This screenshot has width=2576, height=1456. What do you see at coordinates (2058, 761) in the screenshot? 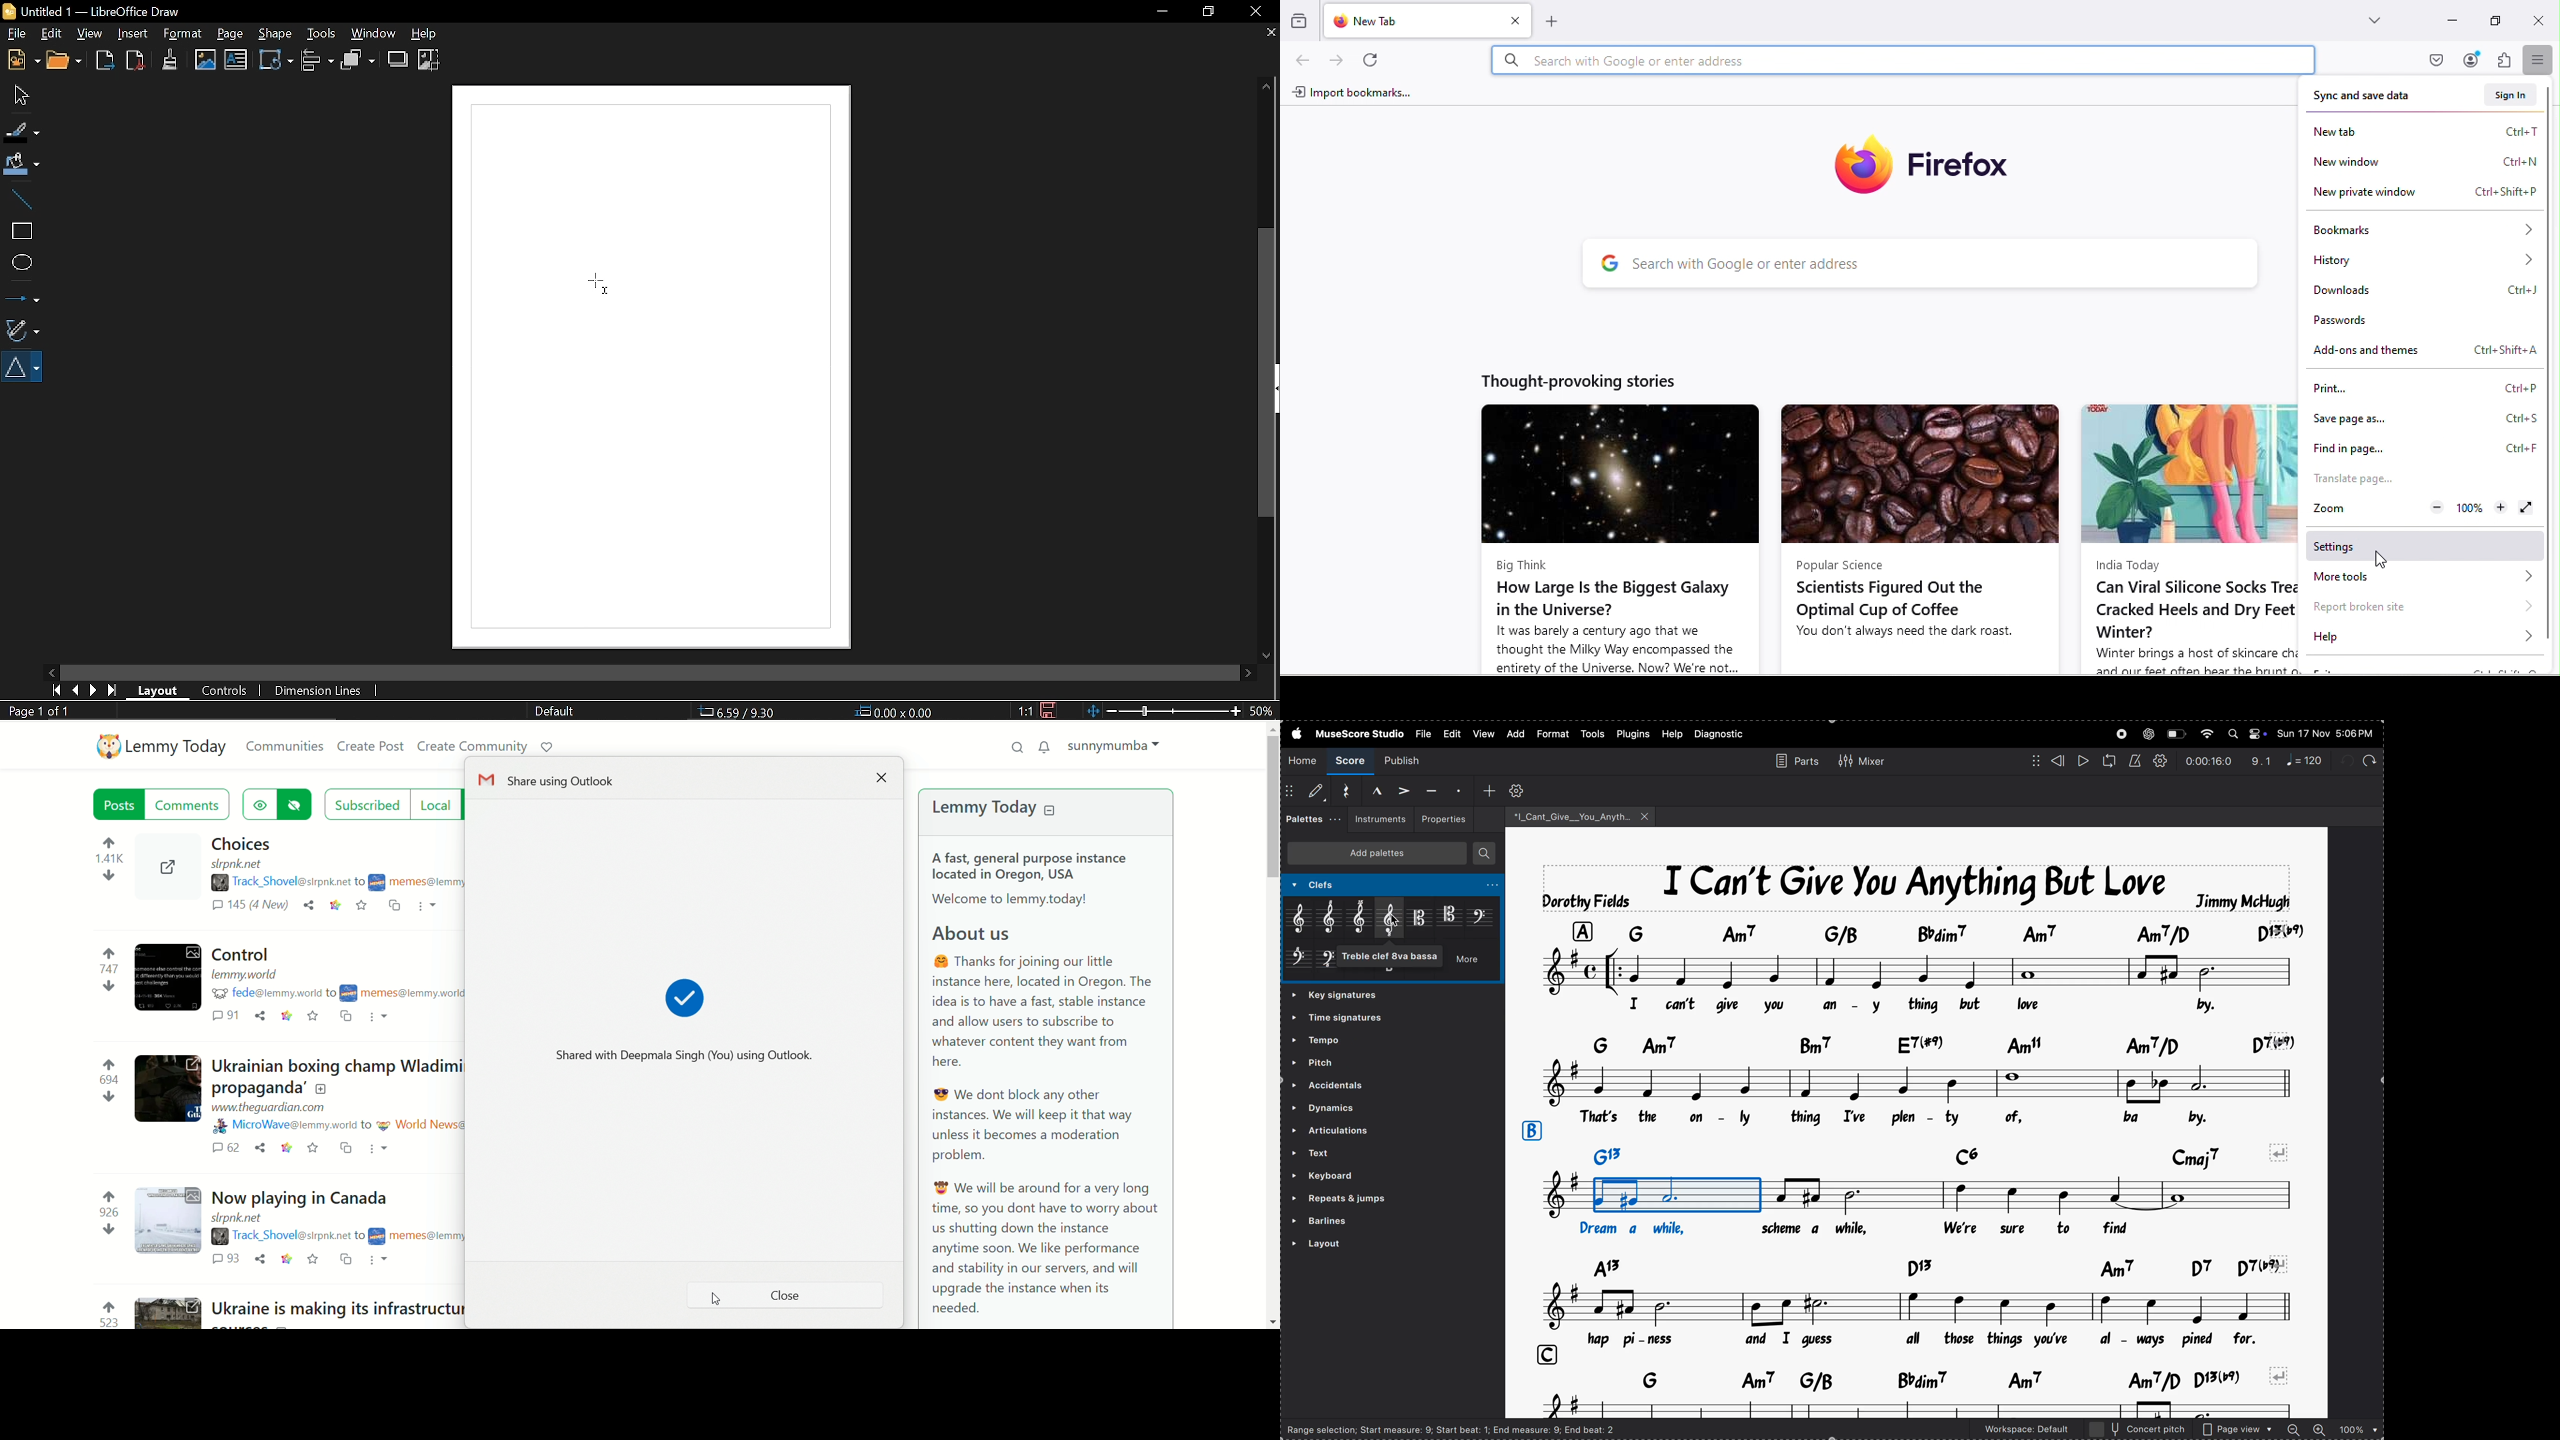
I see `rewind` at bounding box center [2058, 761].